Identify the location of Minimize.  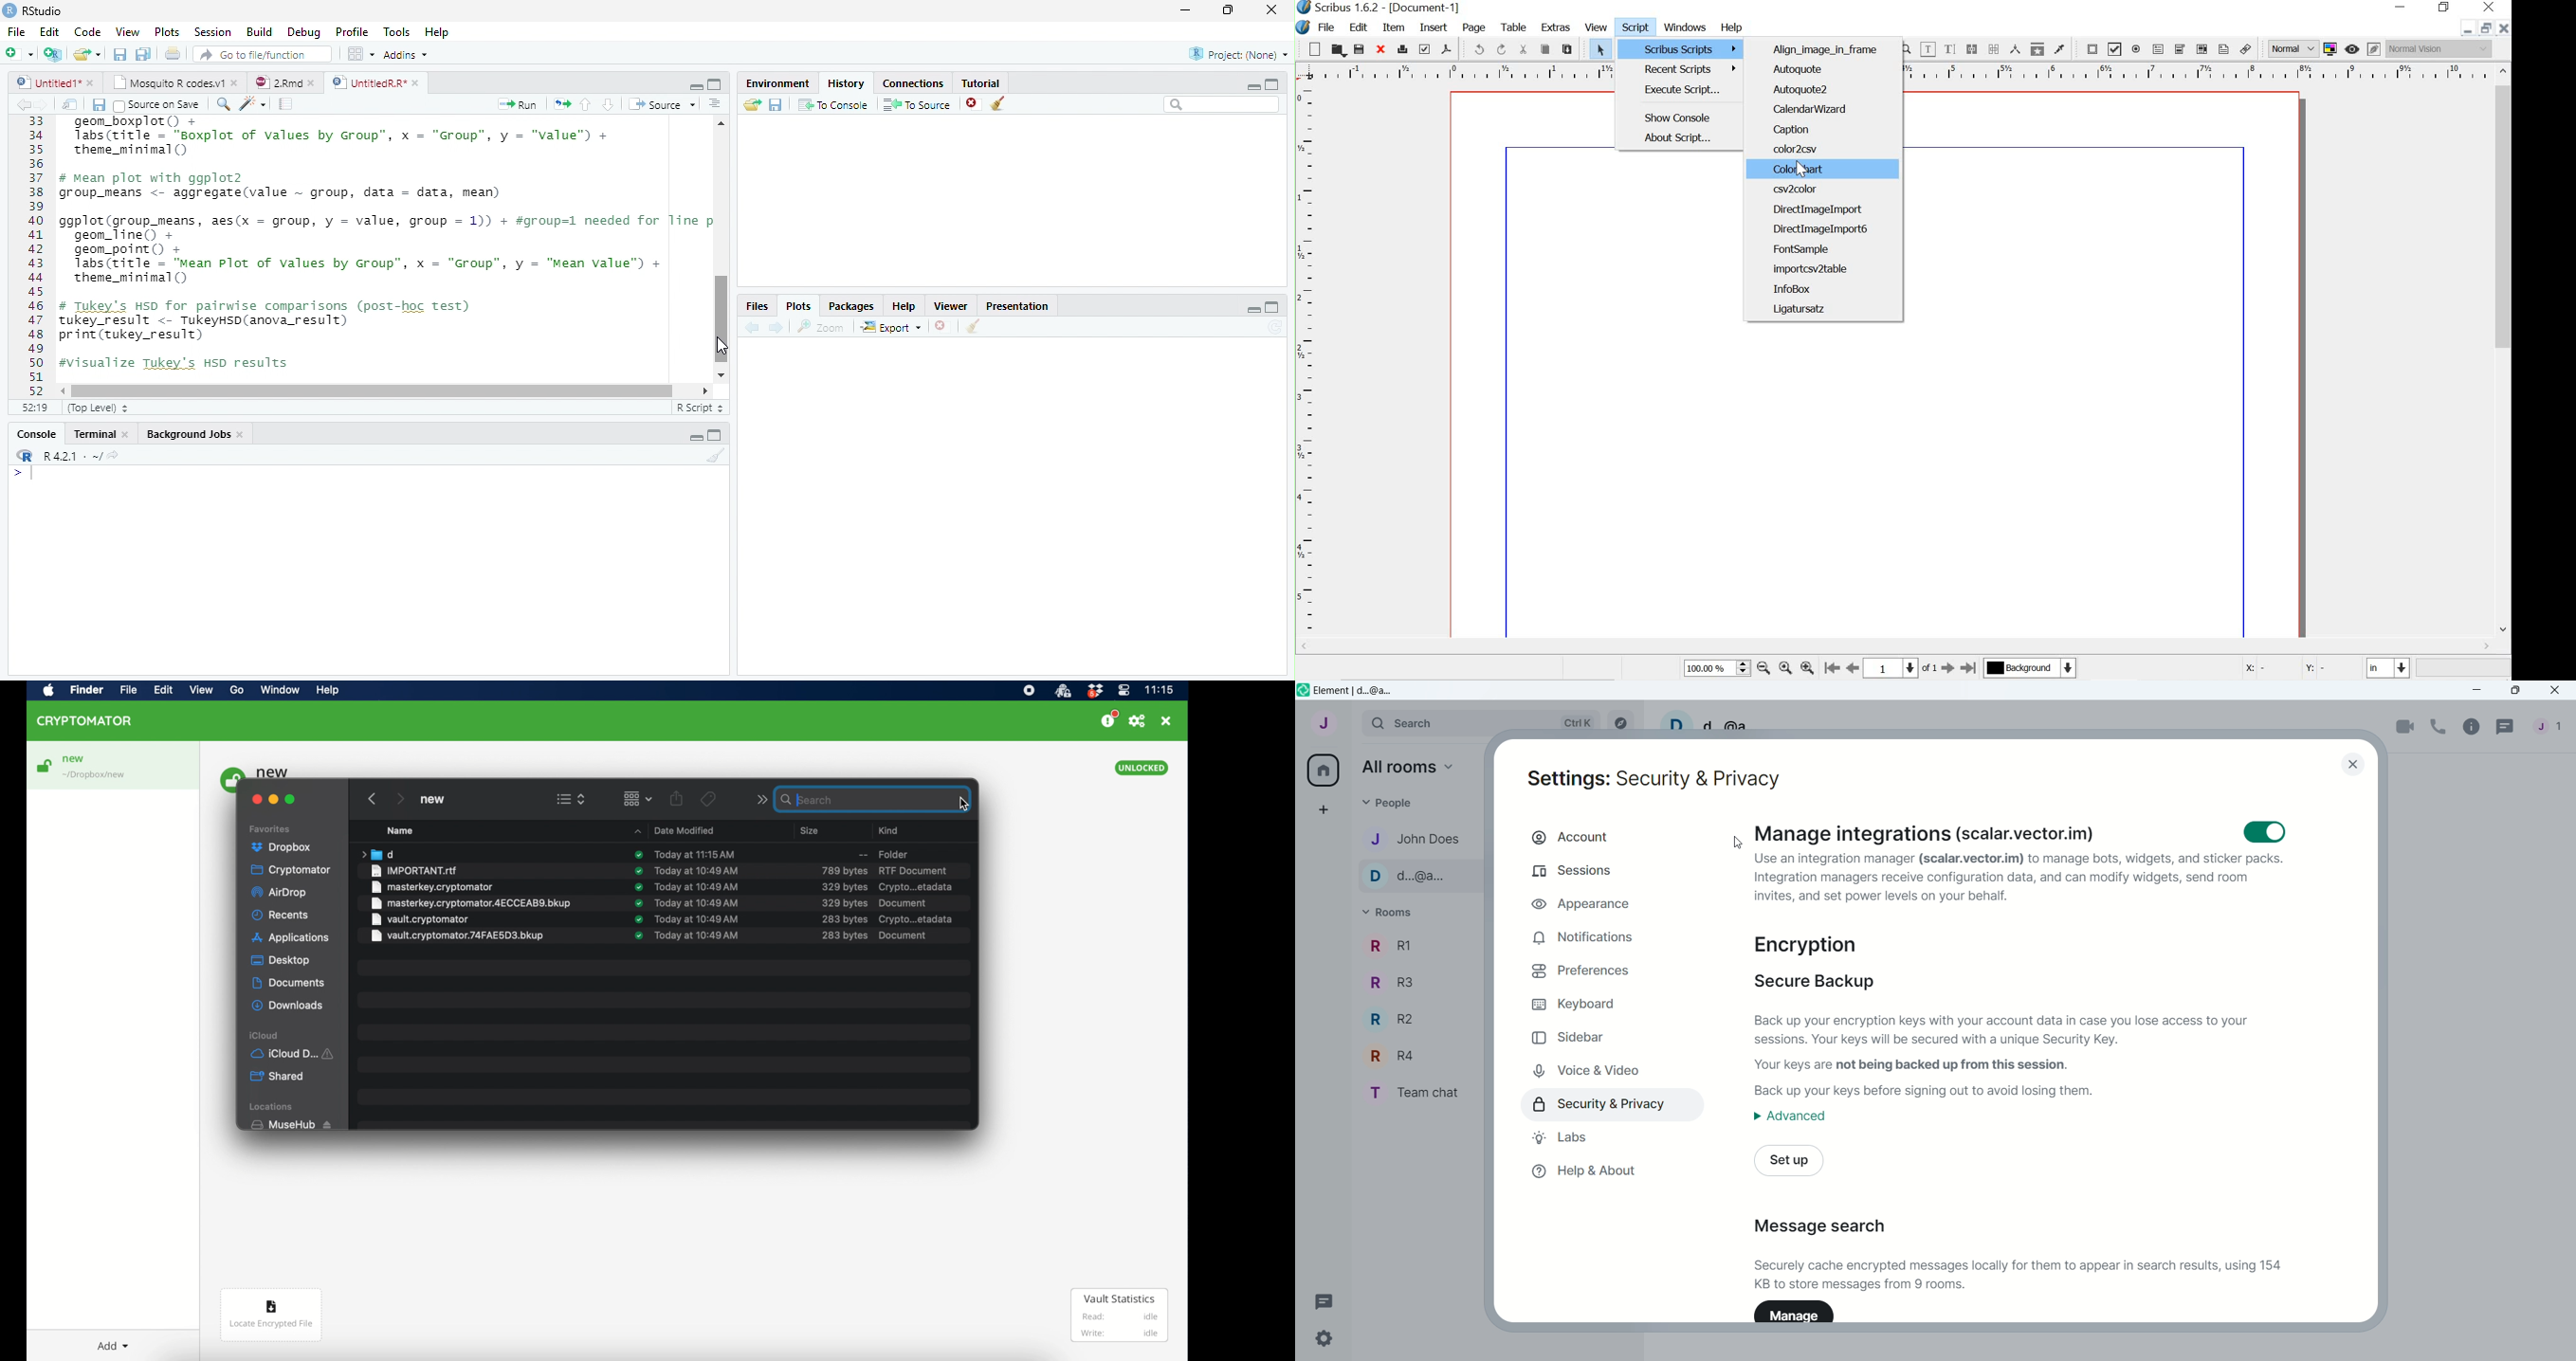
(1251, 86).